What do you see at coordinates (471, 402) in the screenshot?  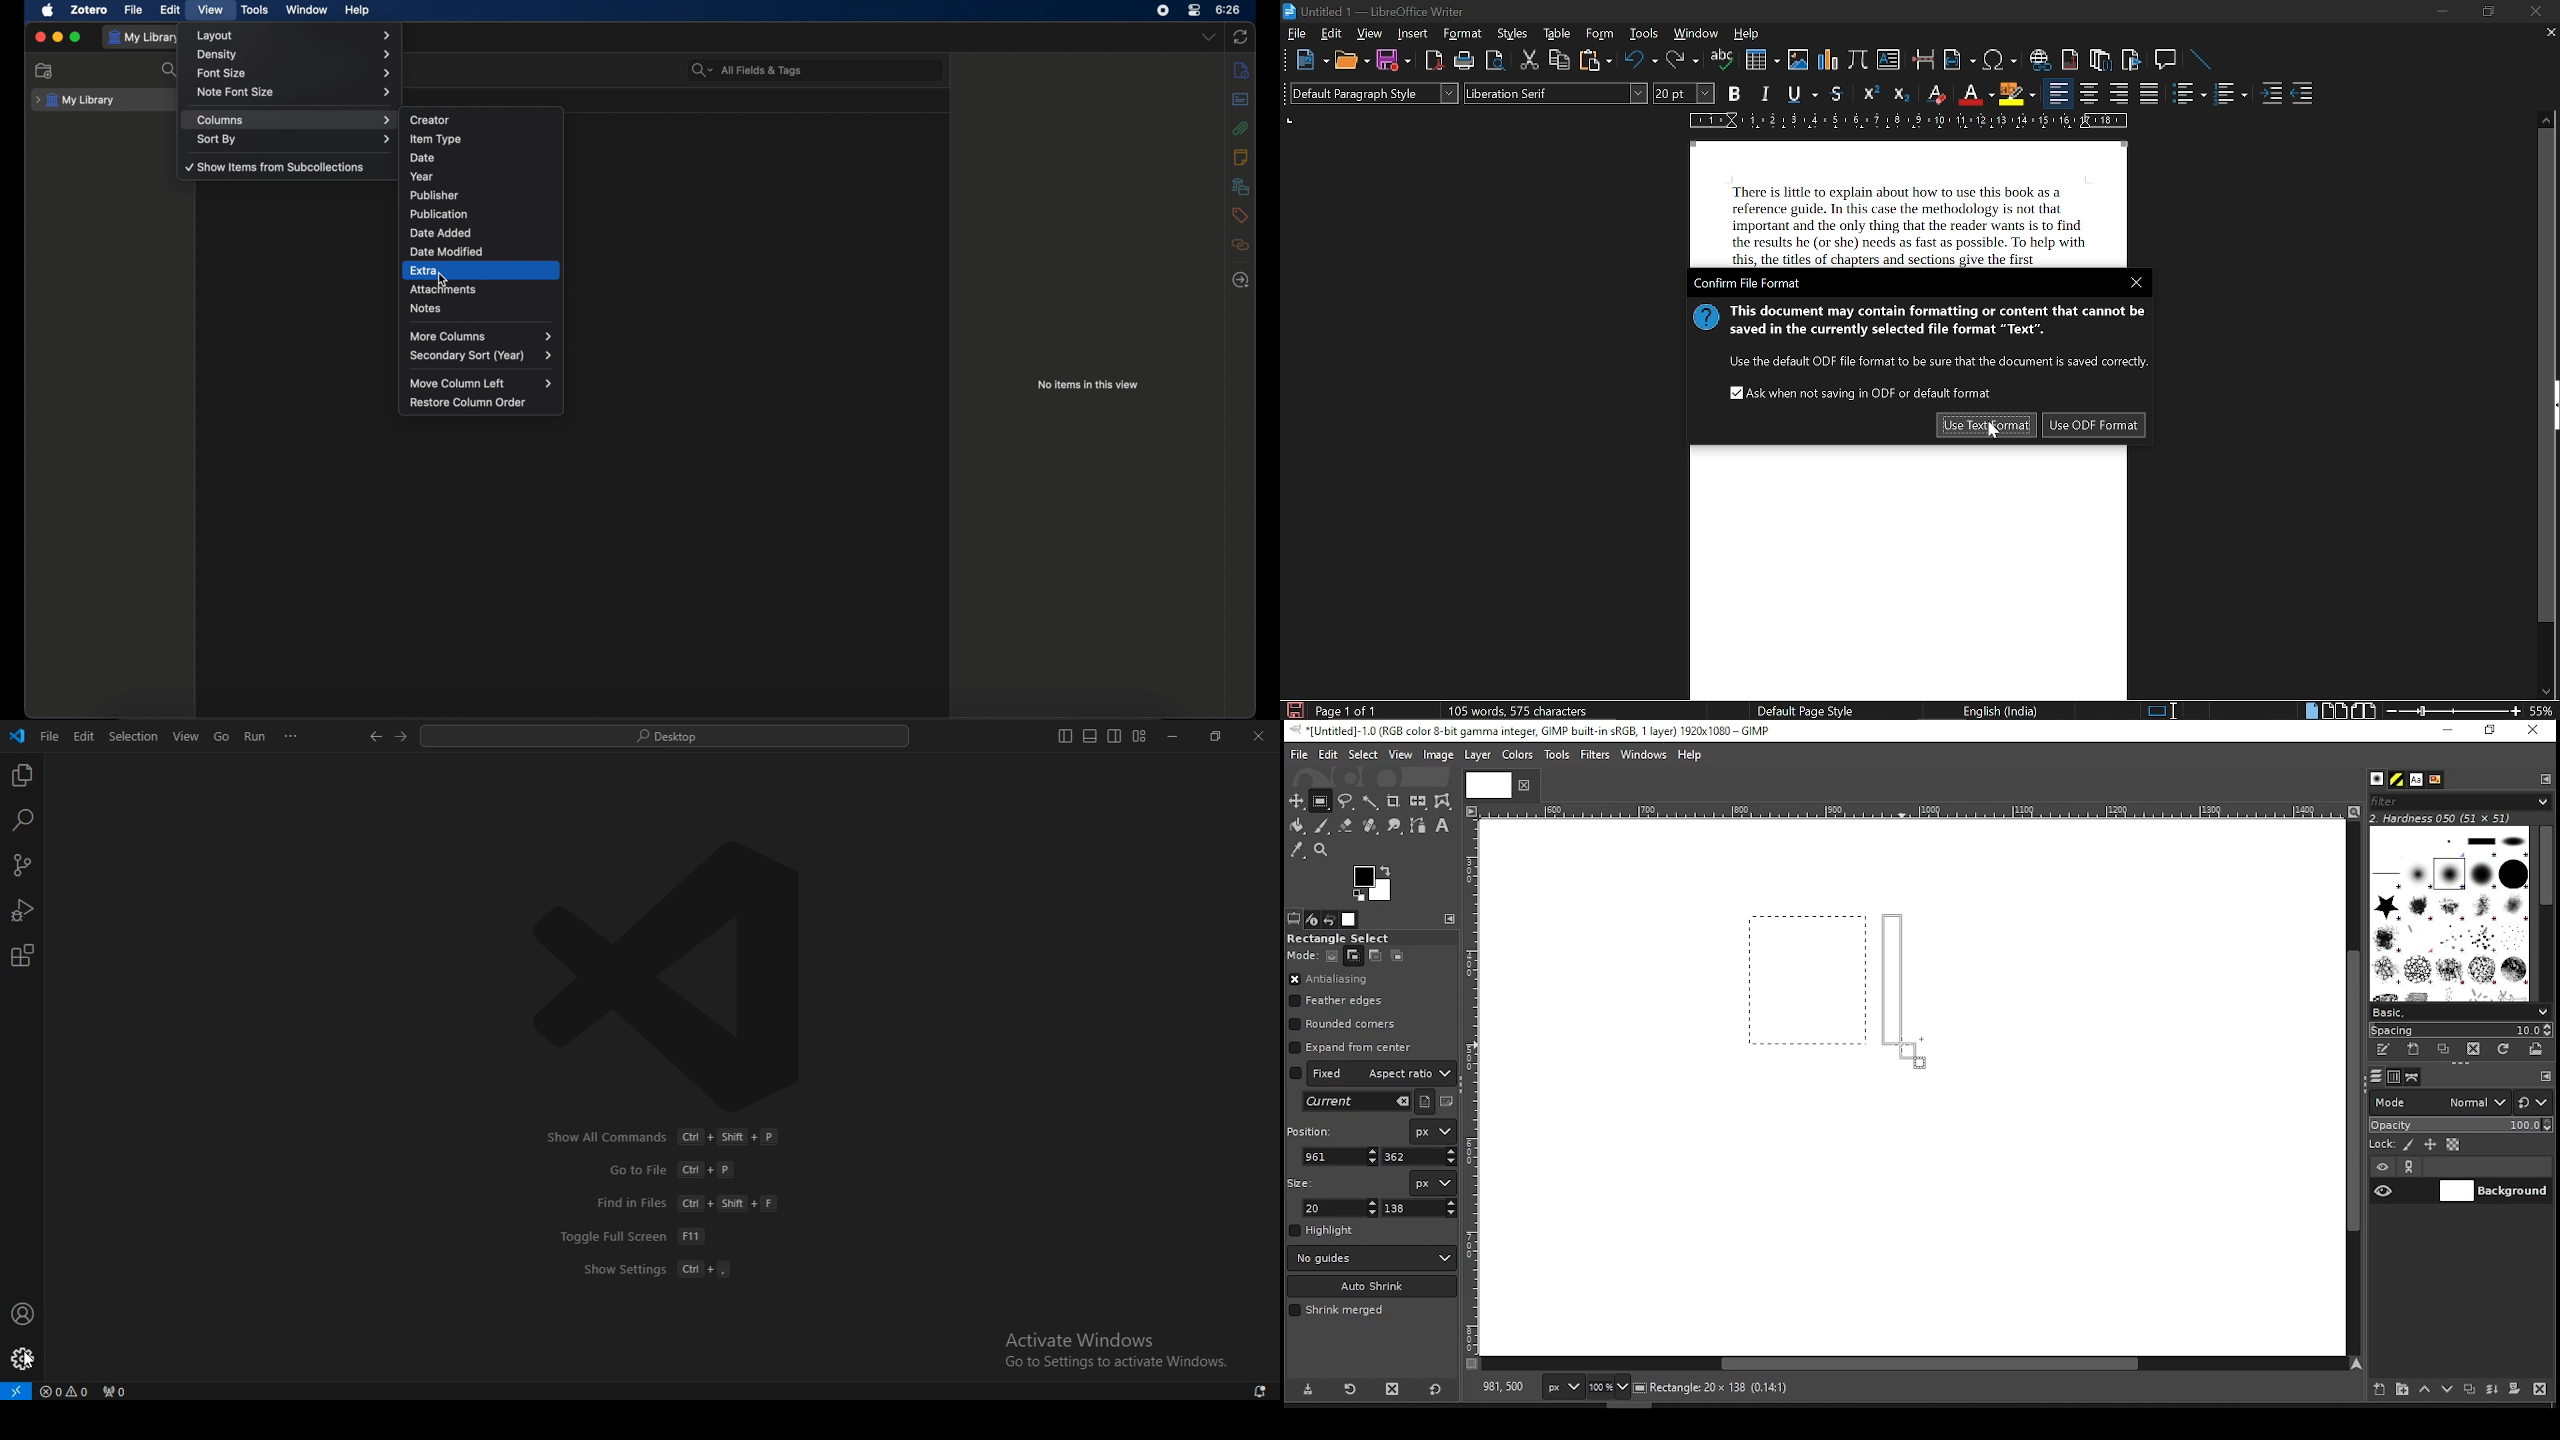 I see `restore  column order` at bounding box center [471, 402].